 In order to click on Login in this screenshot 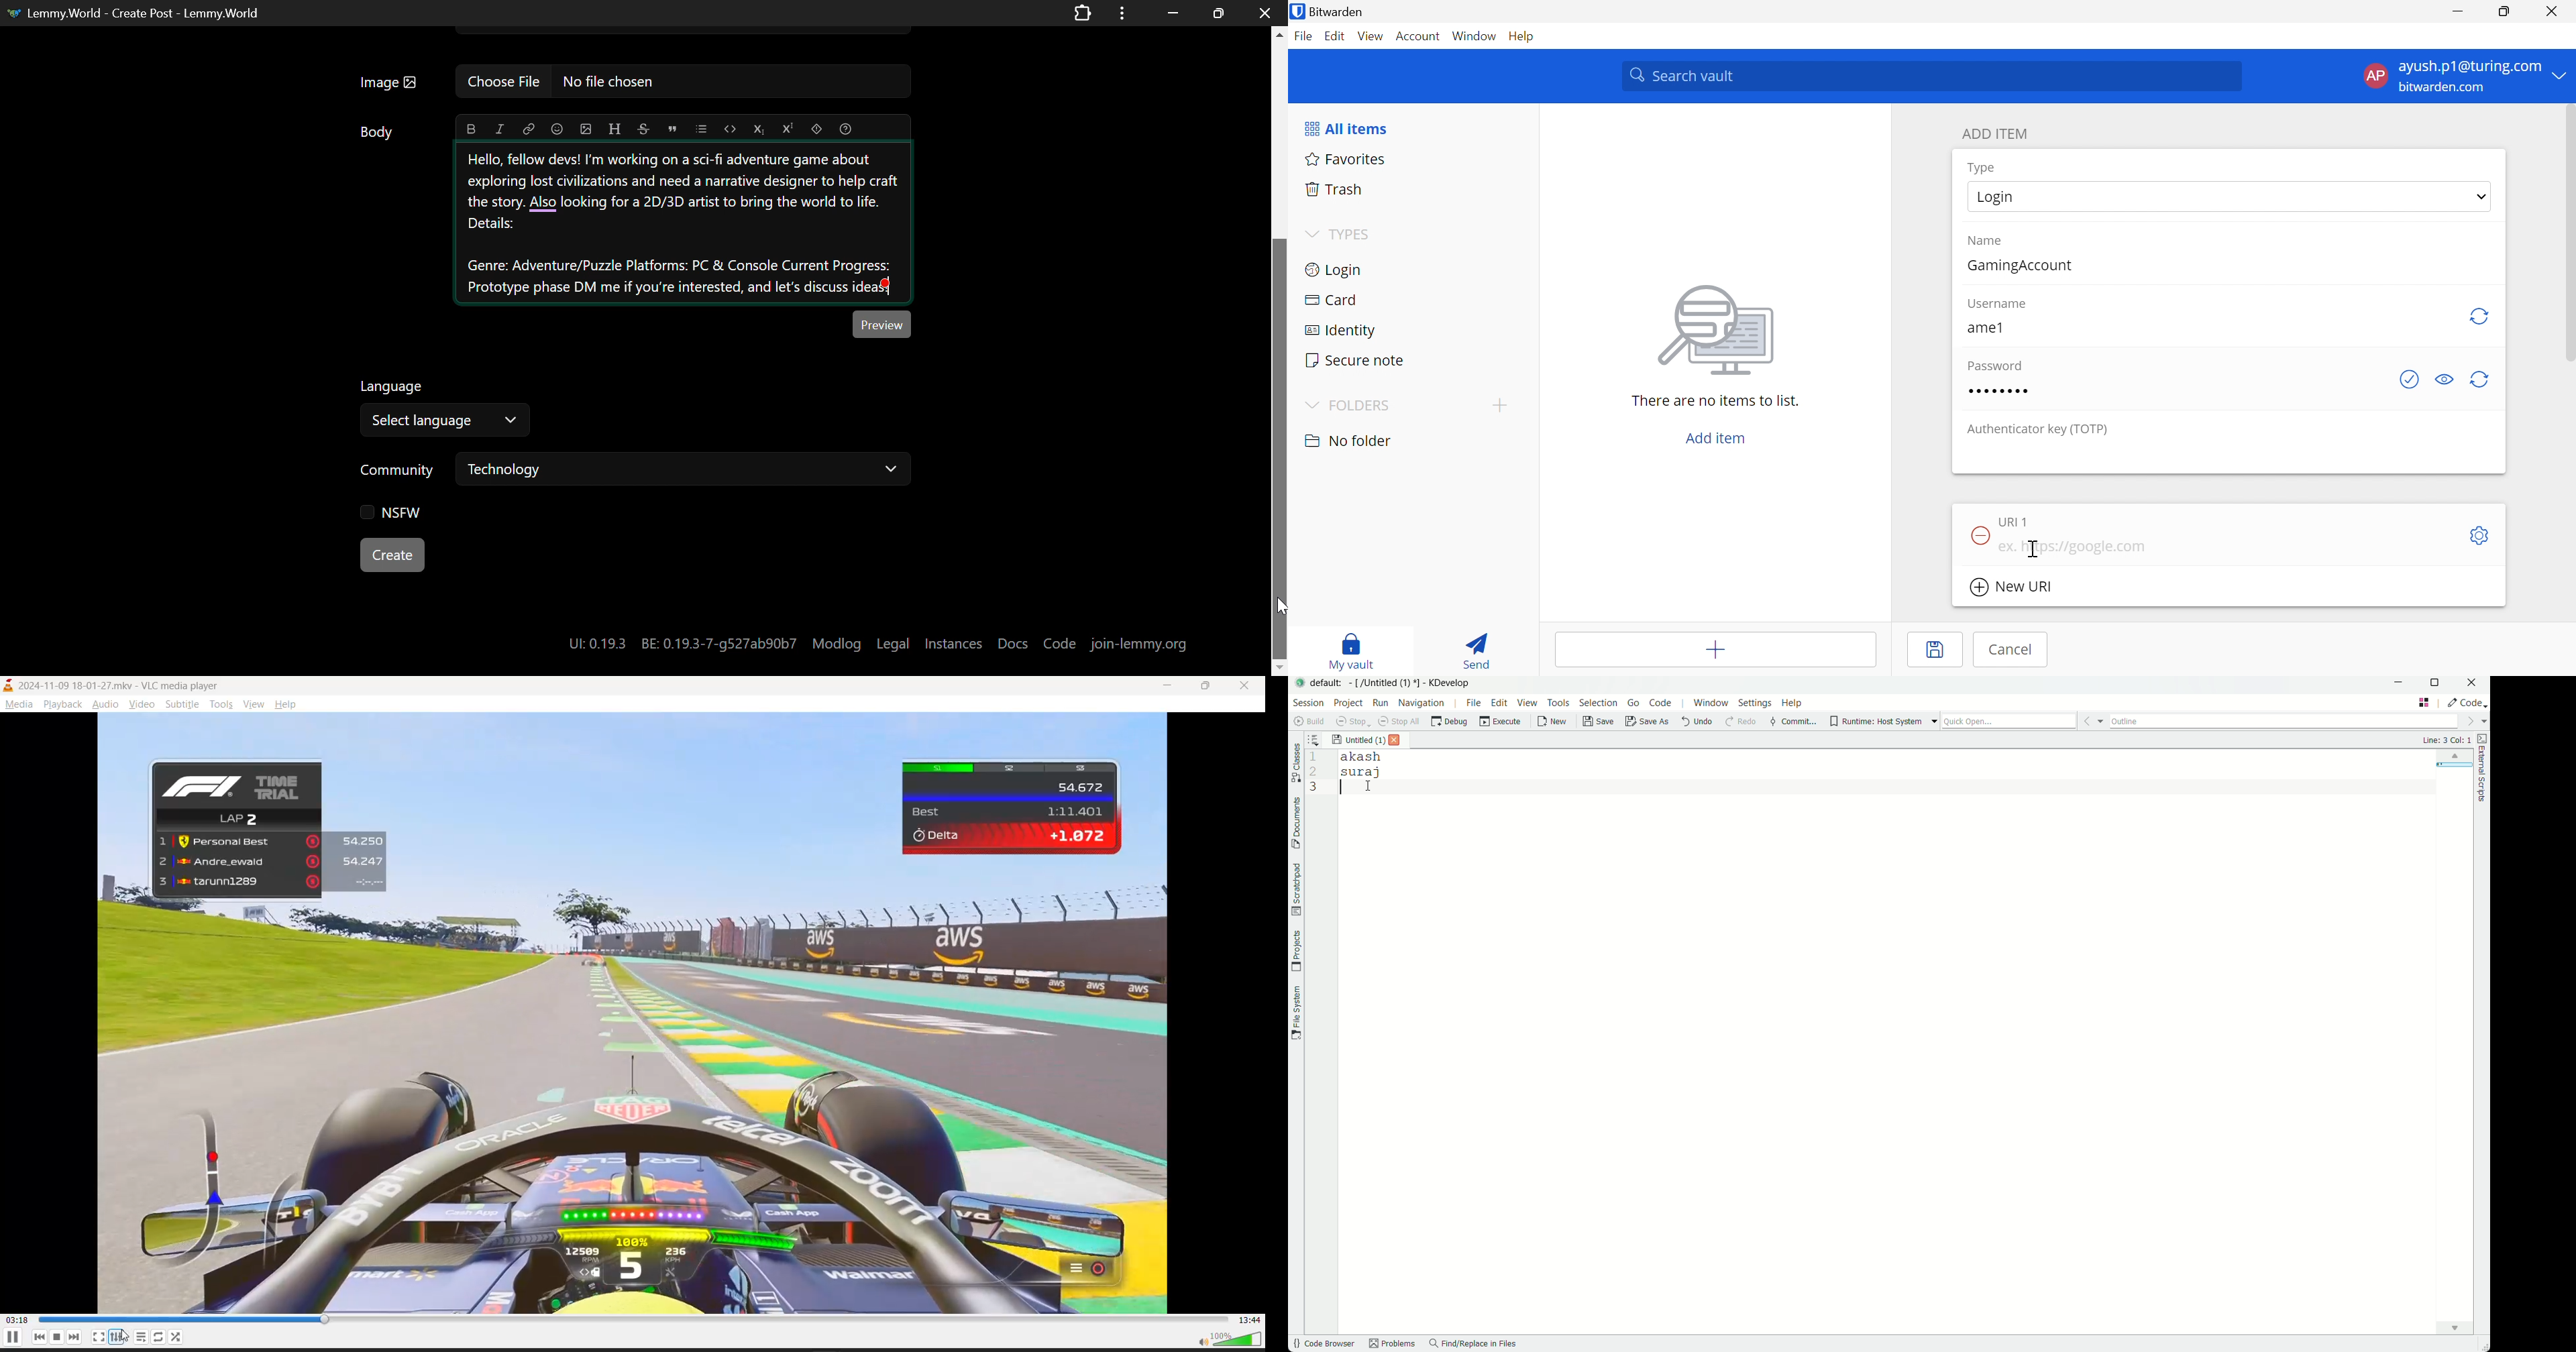, I will do `click(1335, 270)`.